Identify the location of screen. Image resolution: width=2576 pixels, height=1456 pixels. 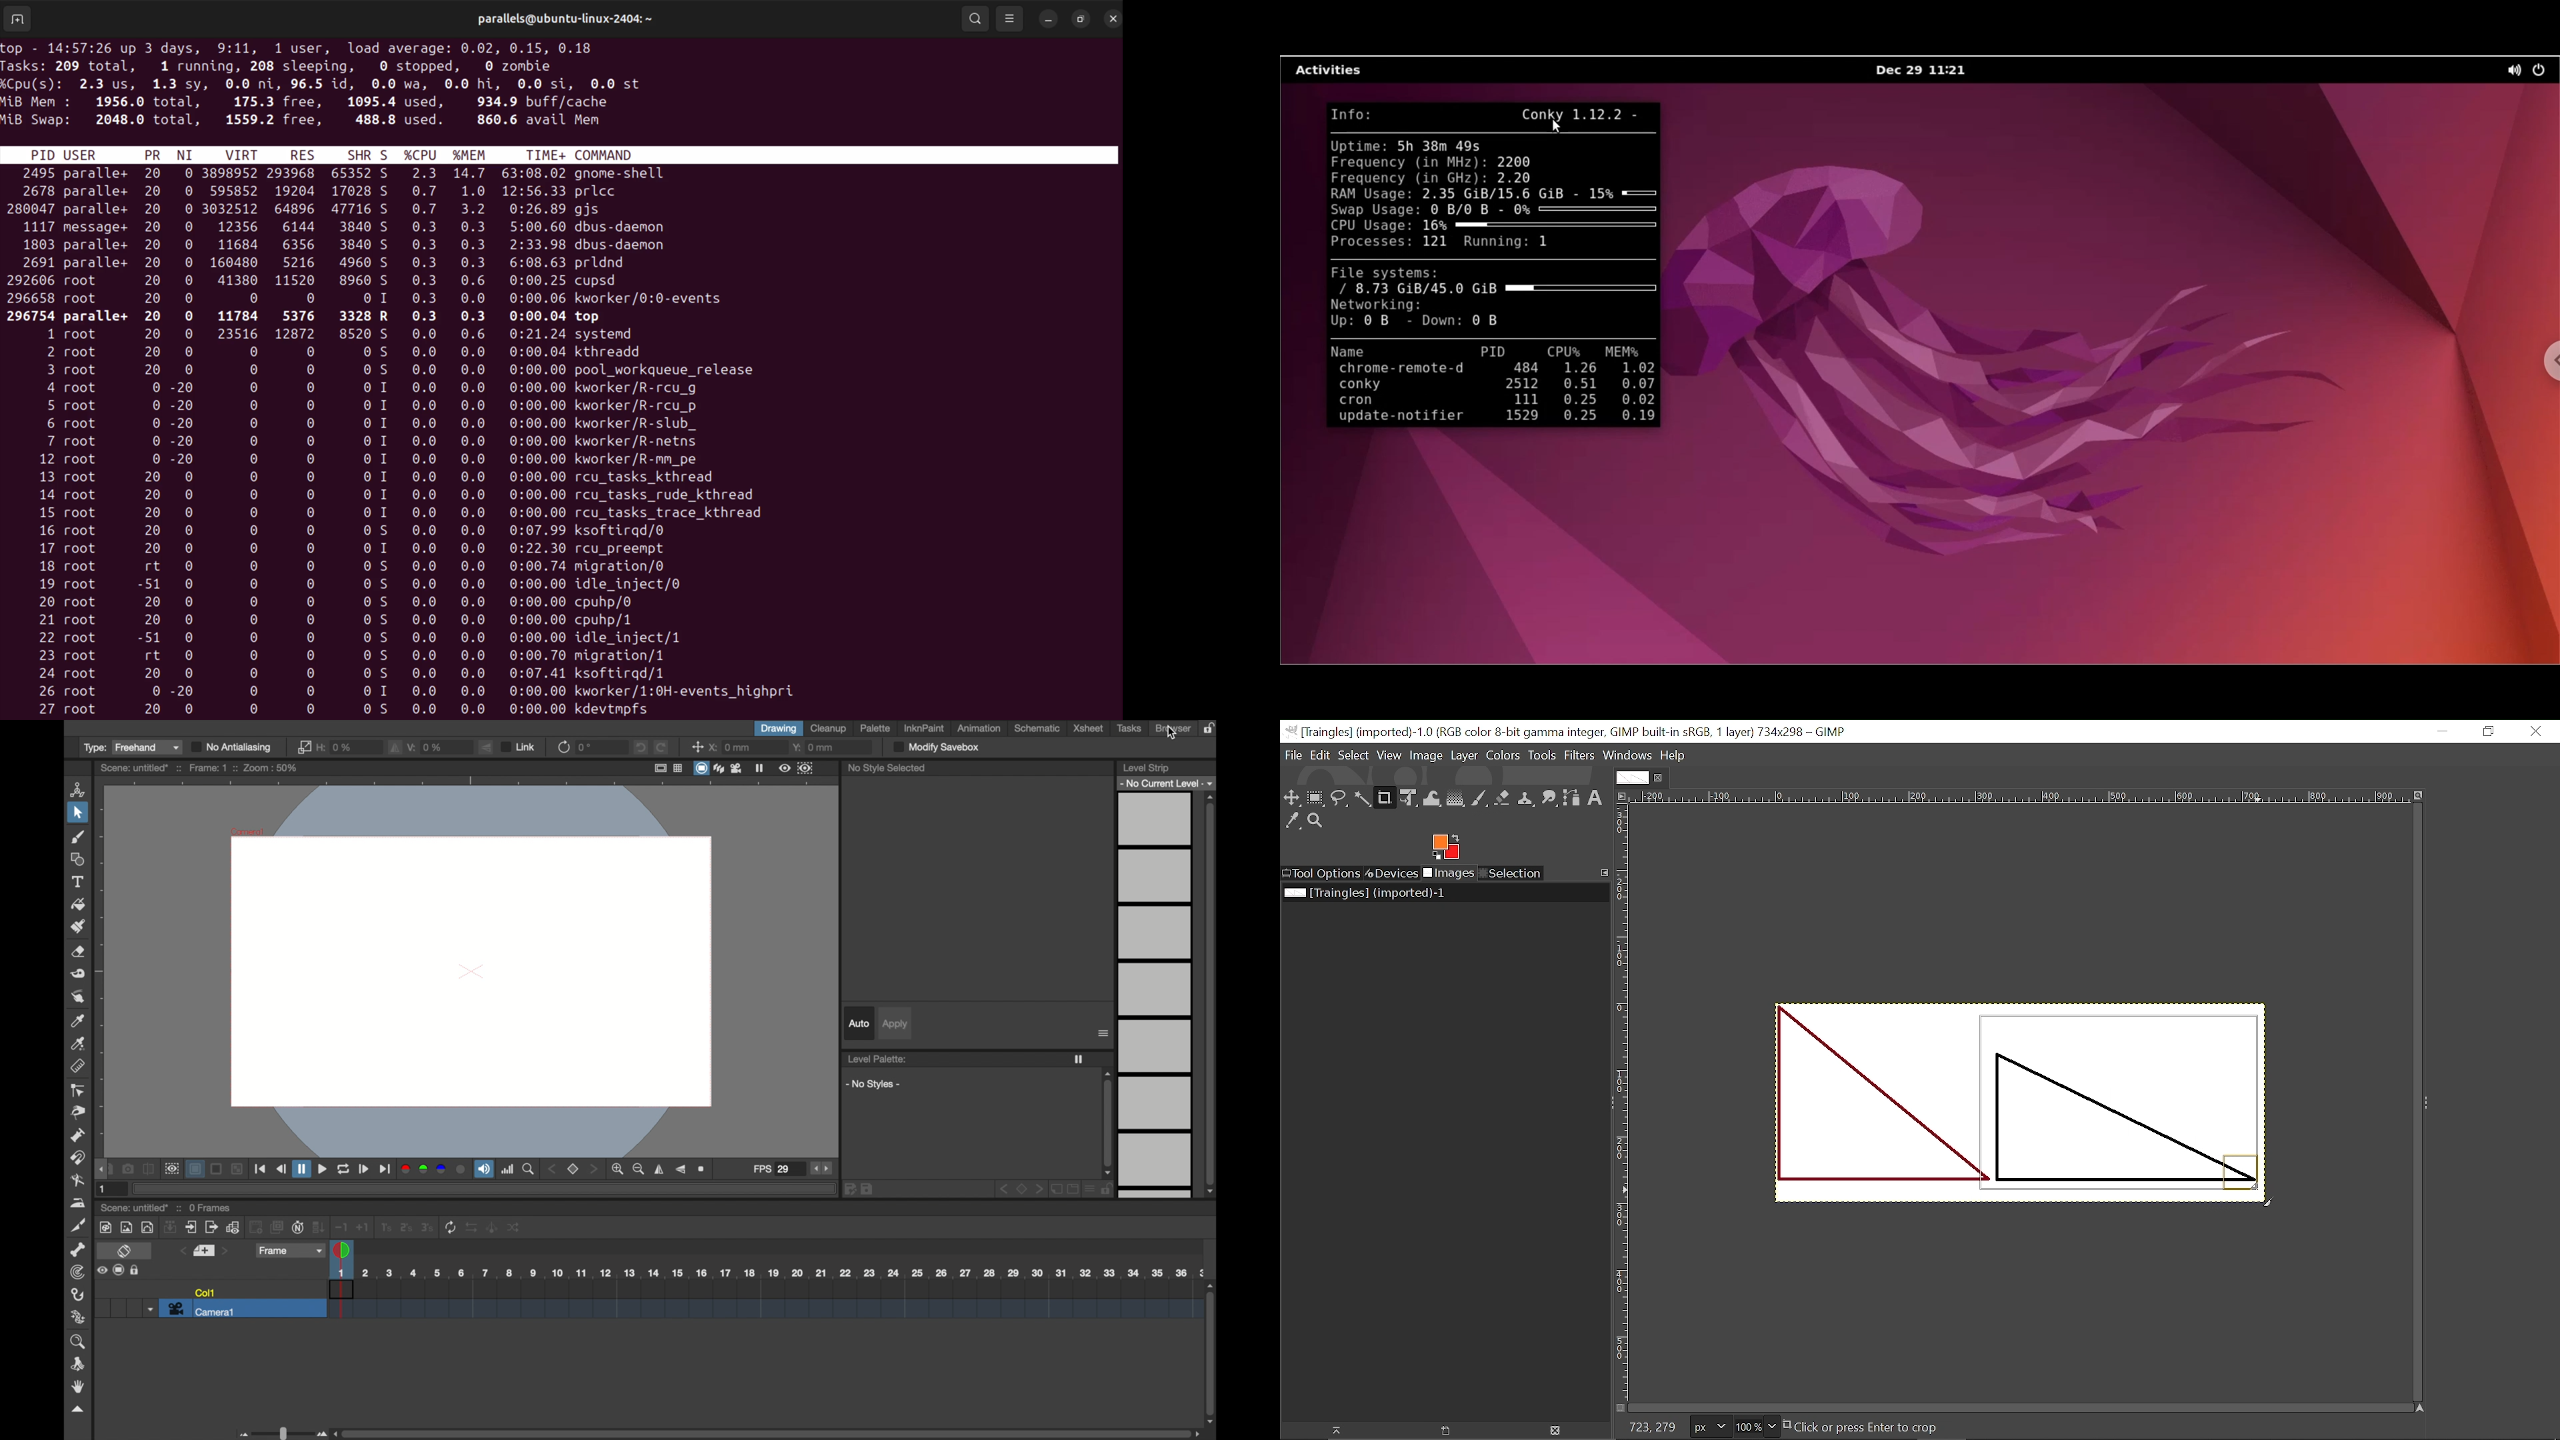
(119, 1269).